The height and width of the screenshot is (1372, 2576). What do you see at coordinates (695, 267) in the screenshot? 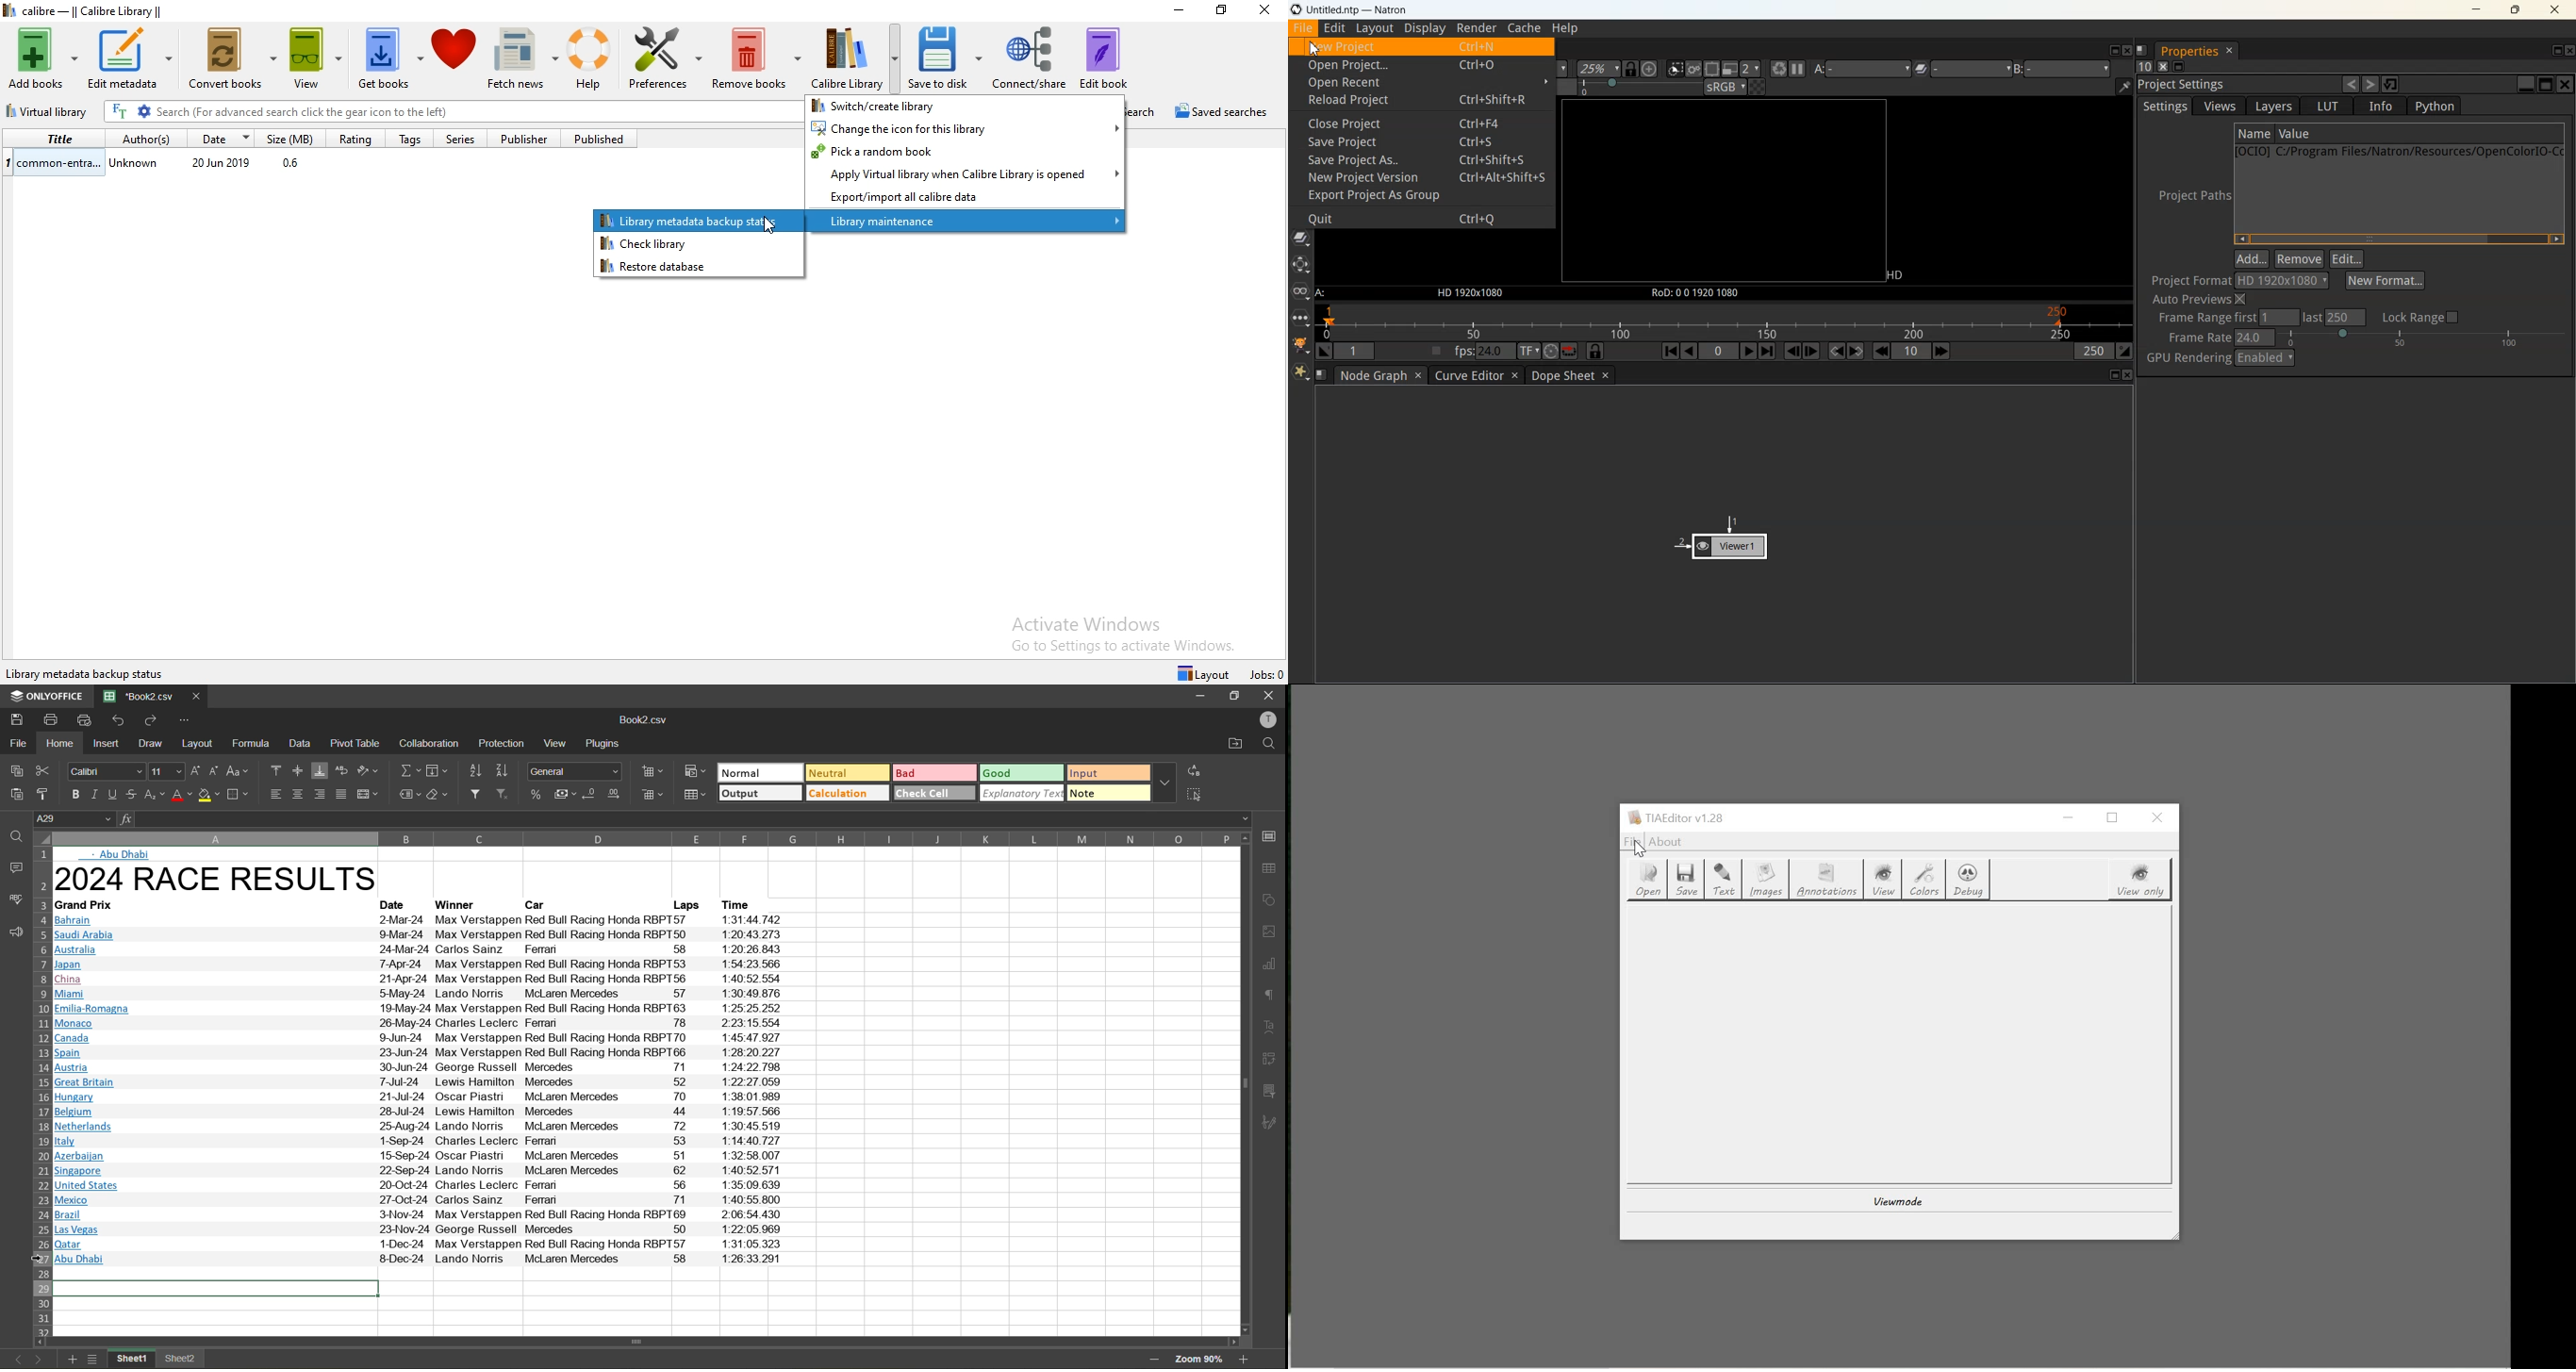
I see `restore database` at bounding box center [695, 267].